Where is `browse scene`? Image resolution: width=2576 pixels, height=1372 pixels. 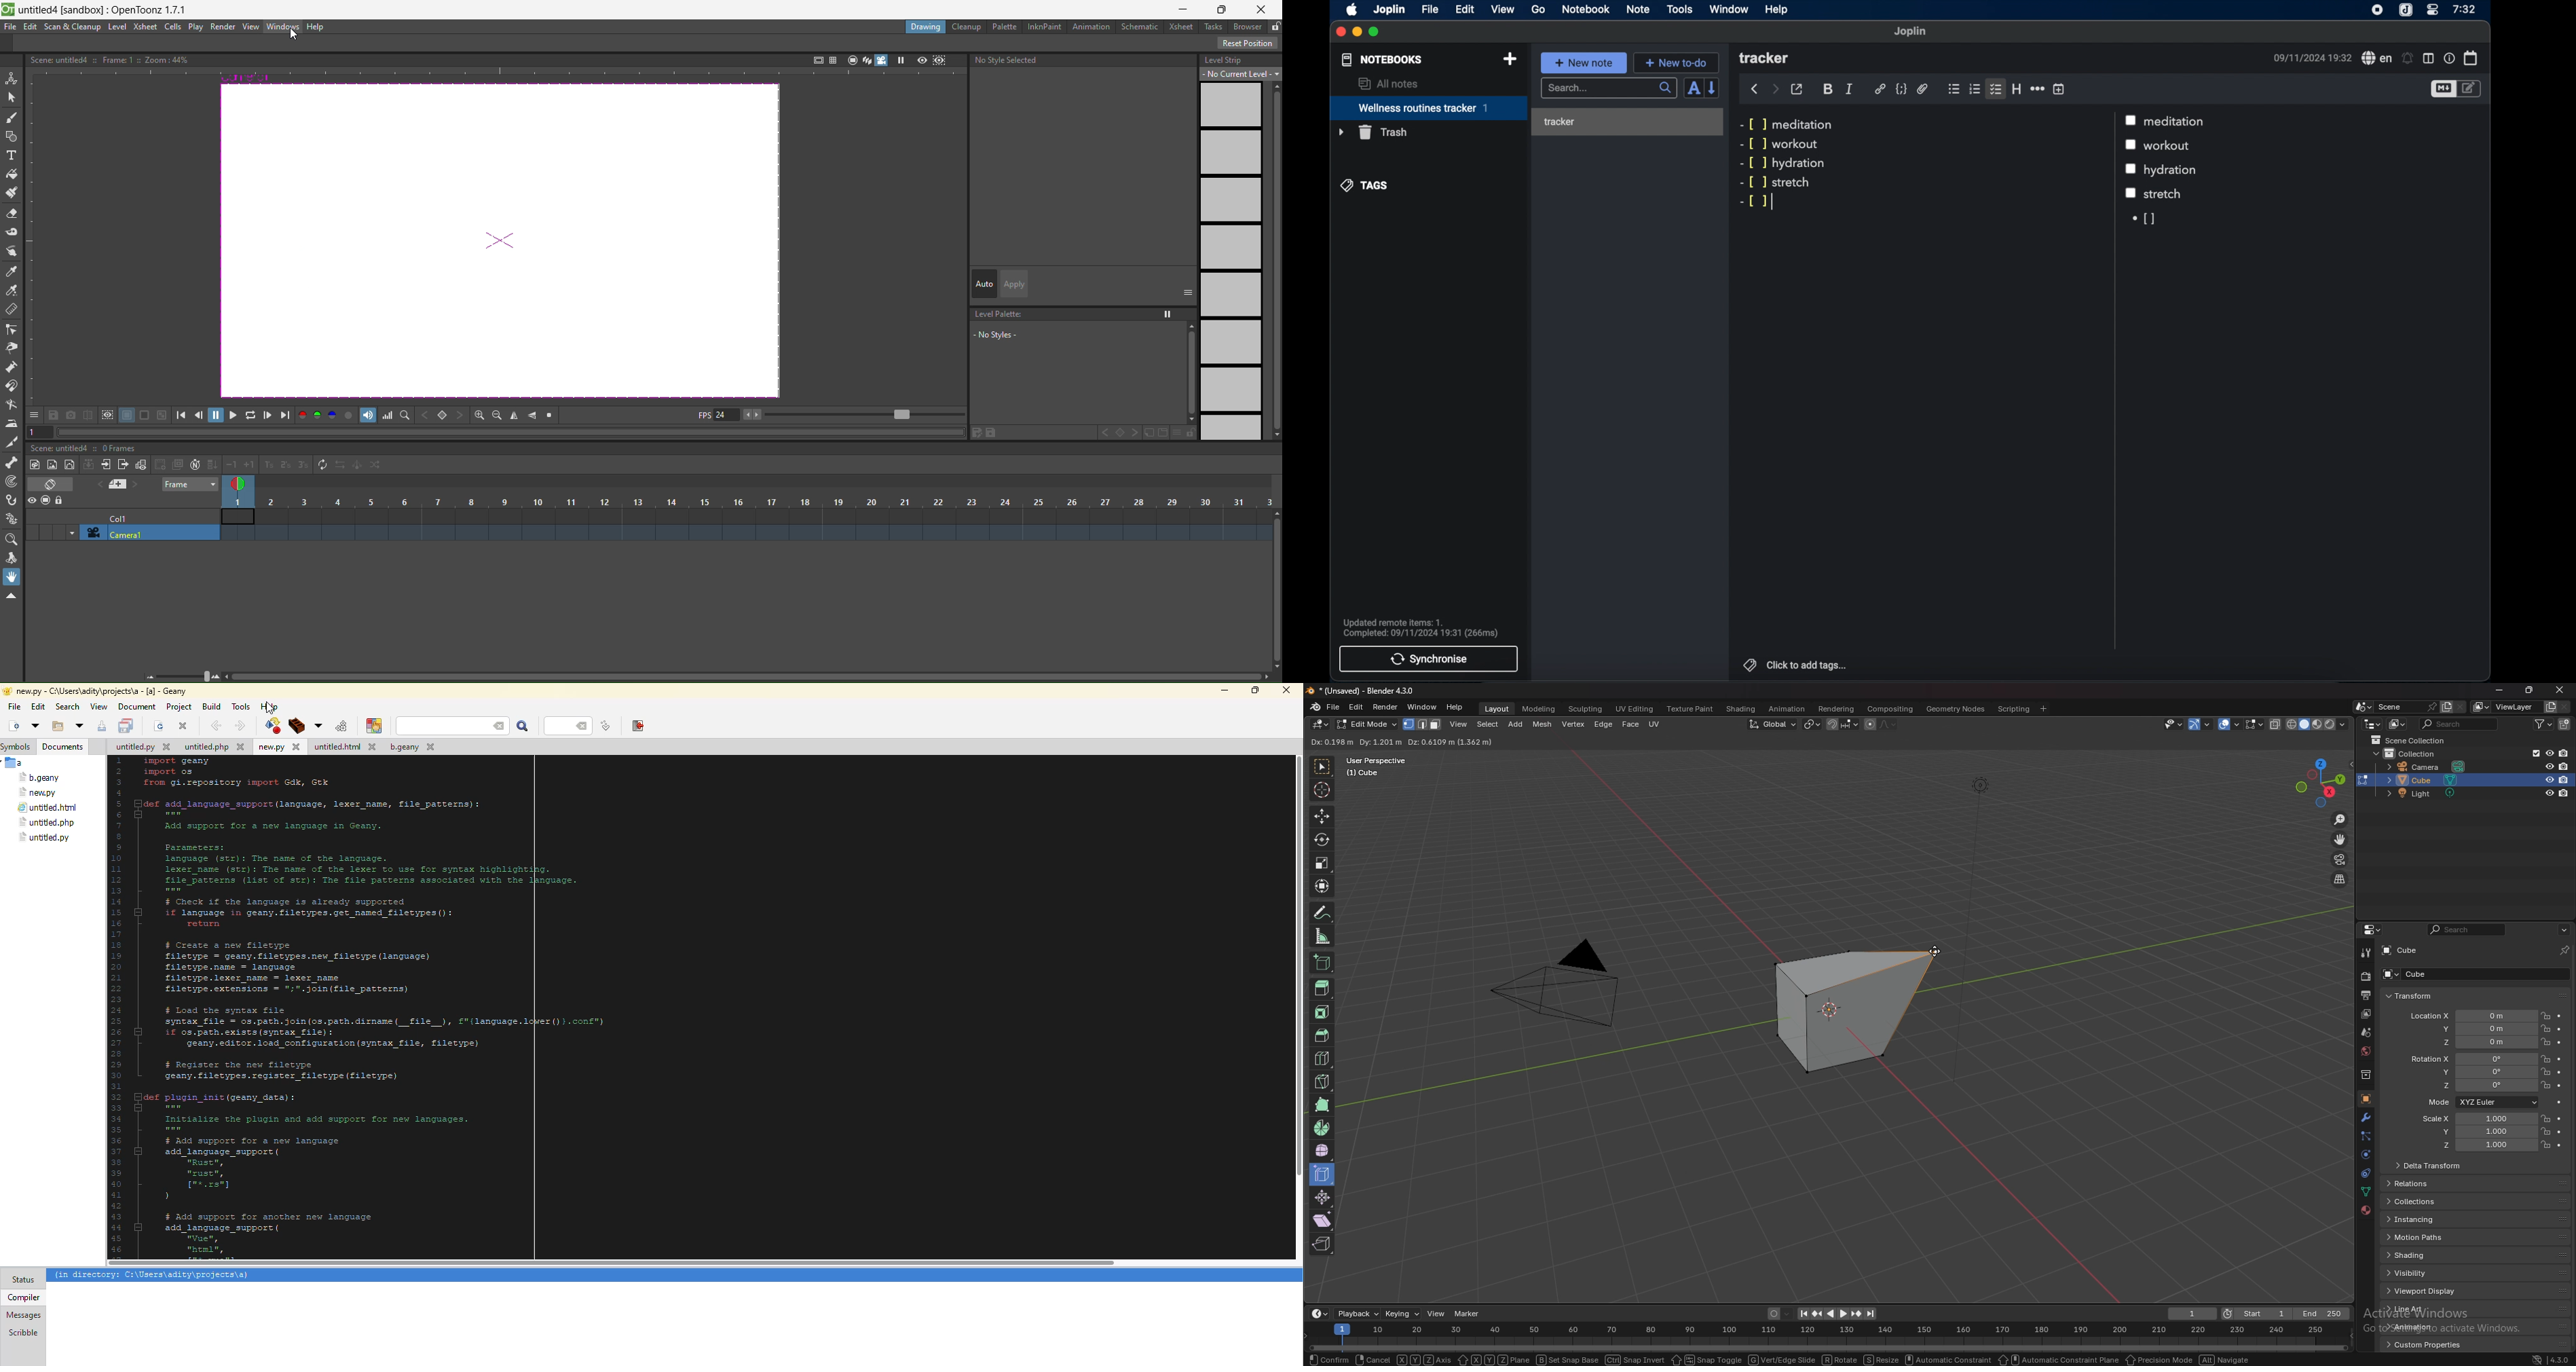 browse scene is located at coordinates (2362, 707).